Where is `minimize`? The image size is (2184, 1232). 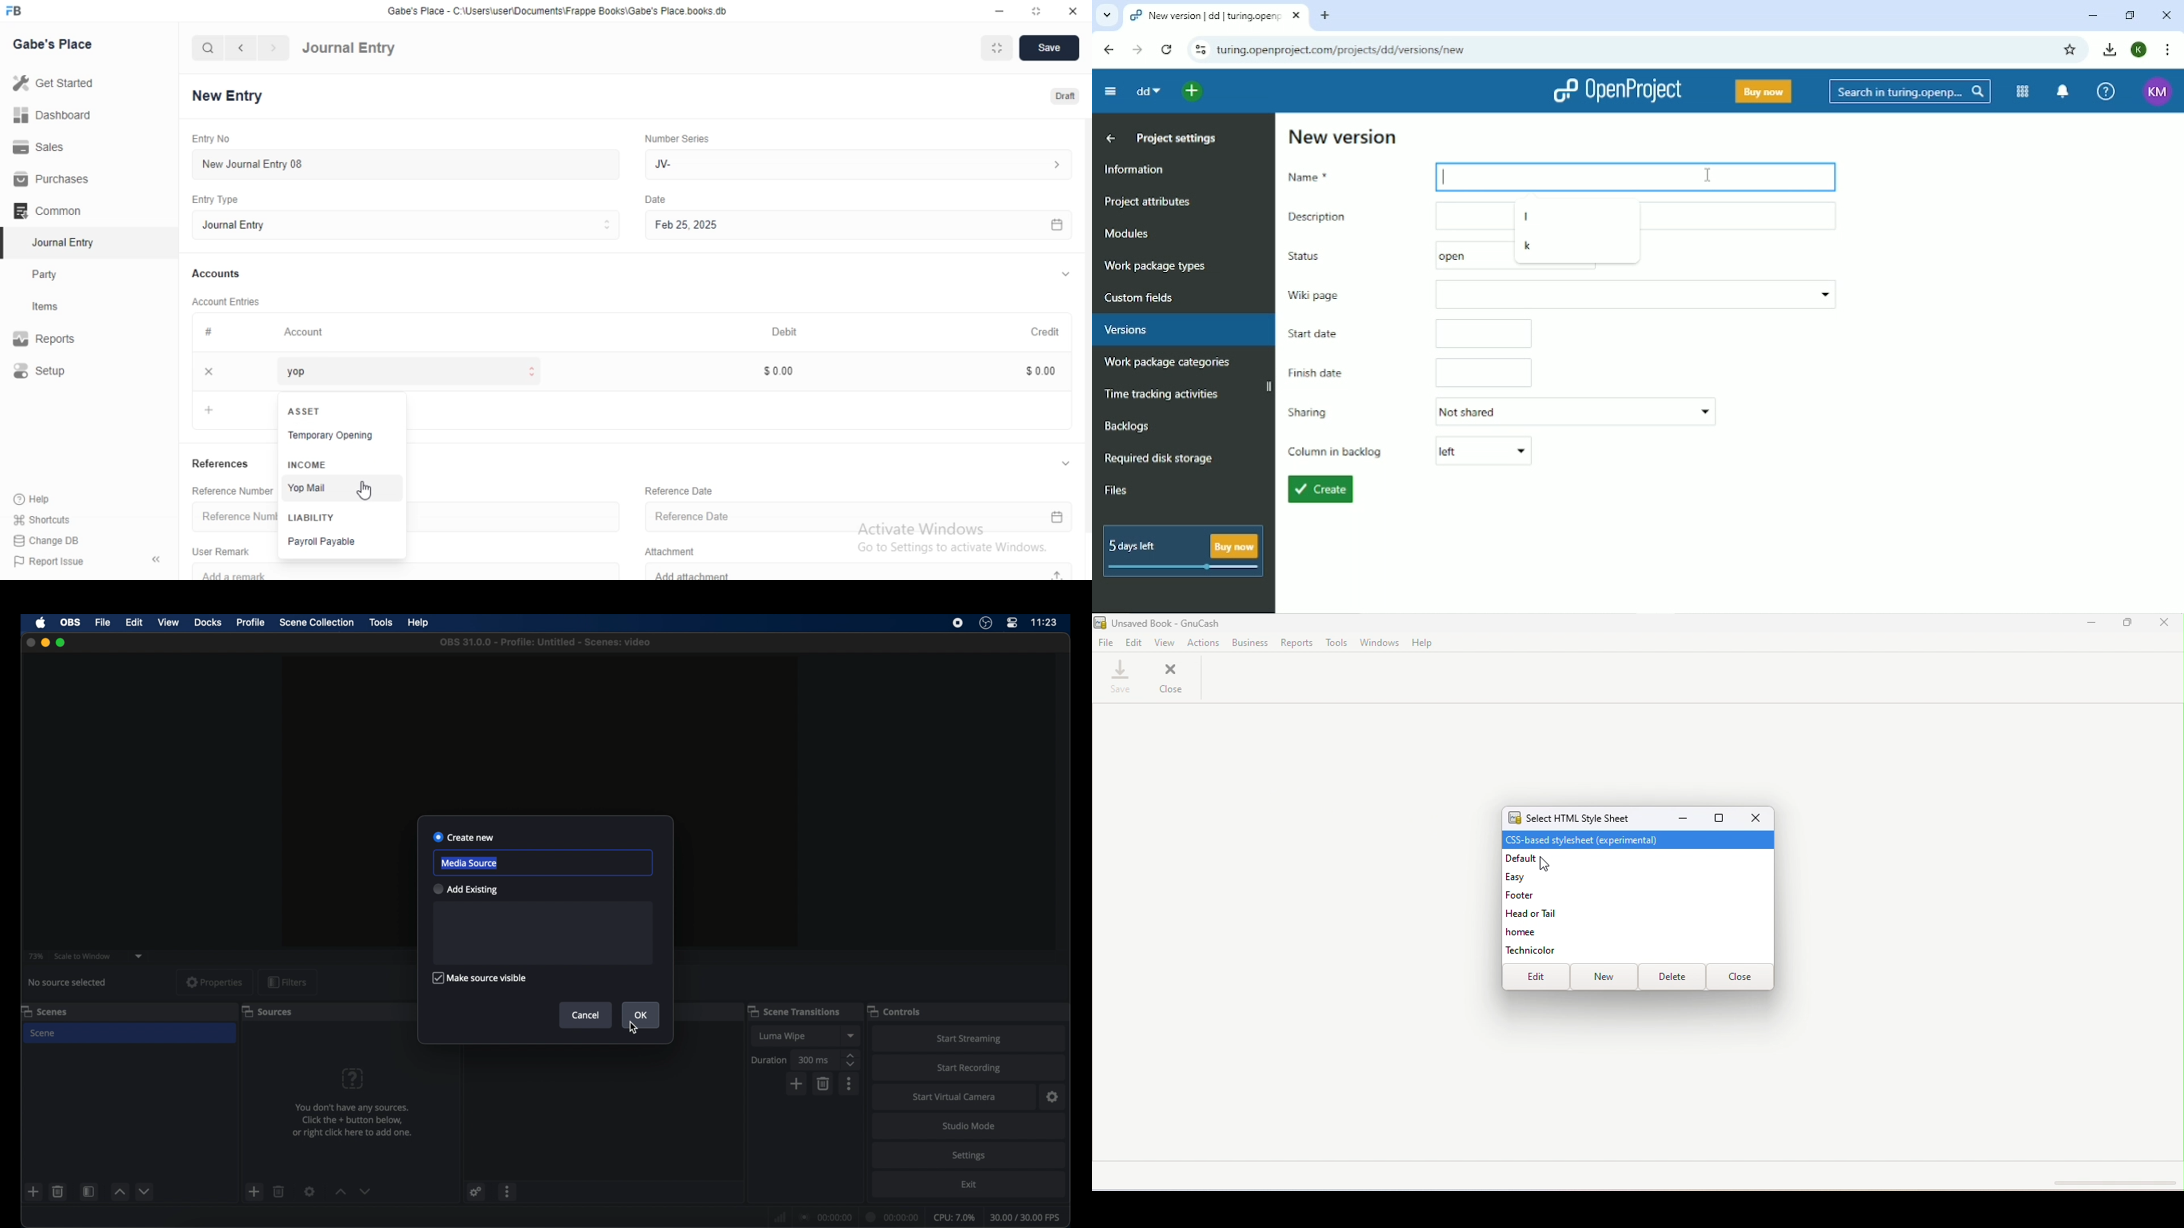 minimize is located at coordinates (1002, 9).